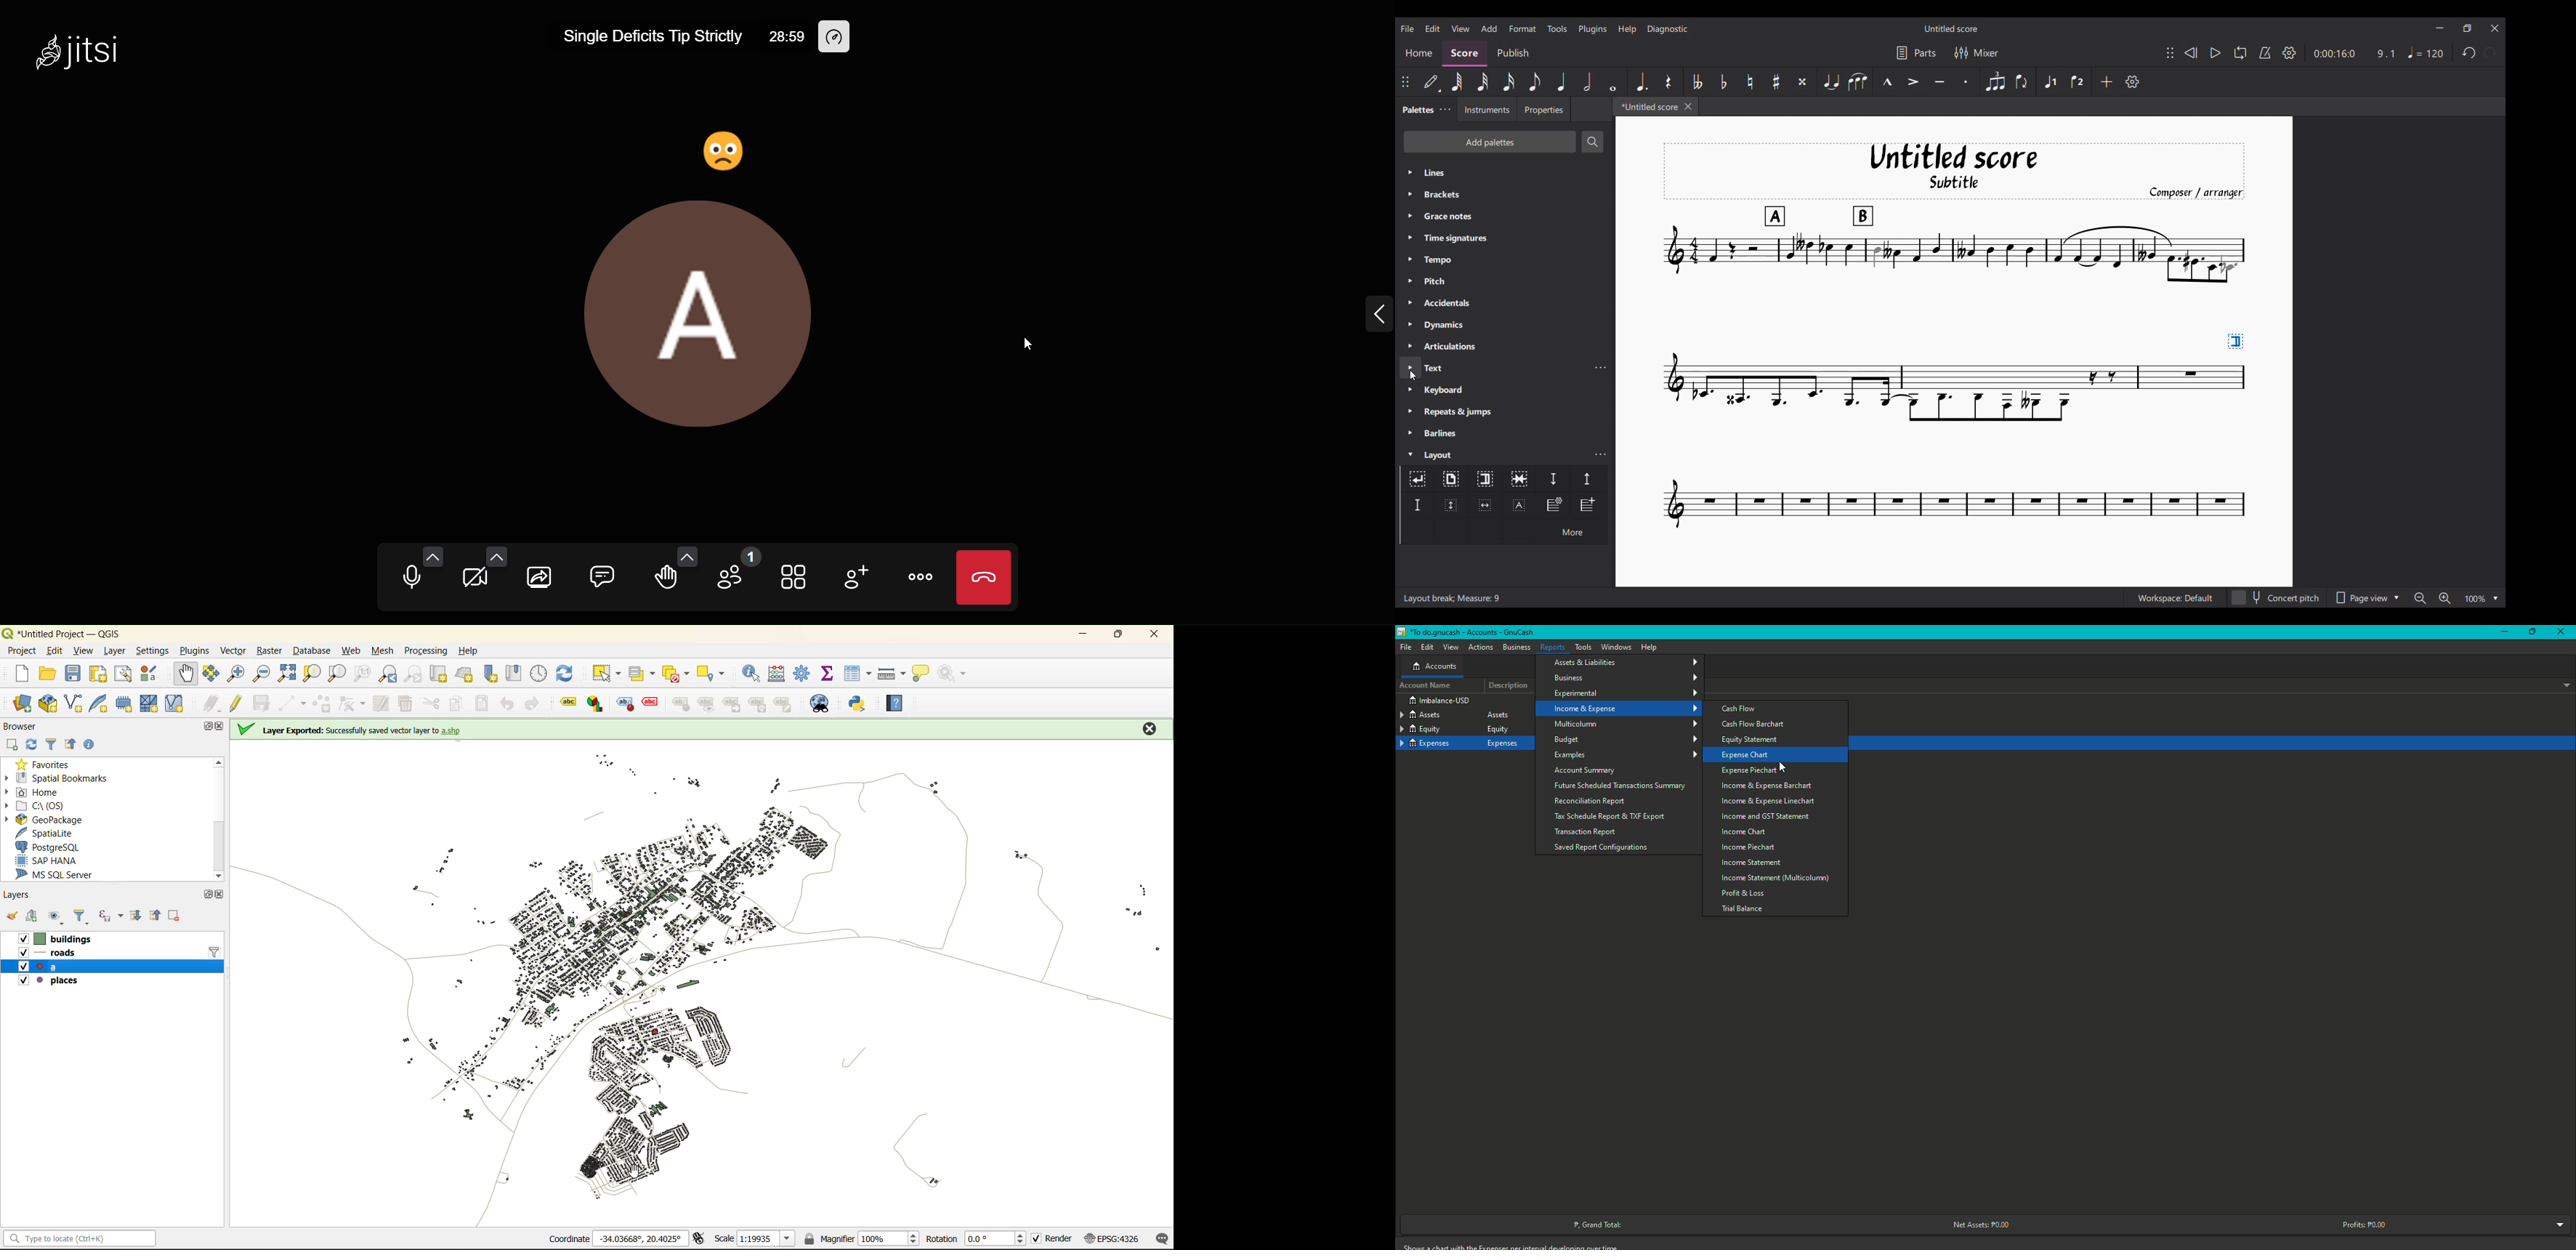  What do you see at coordinates (1588, 505) in the screenshot?
I see `Insert one measure before selection` at bounding box center [1588, 505].